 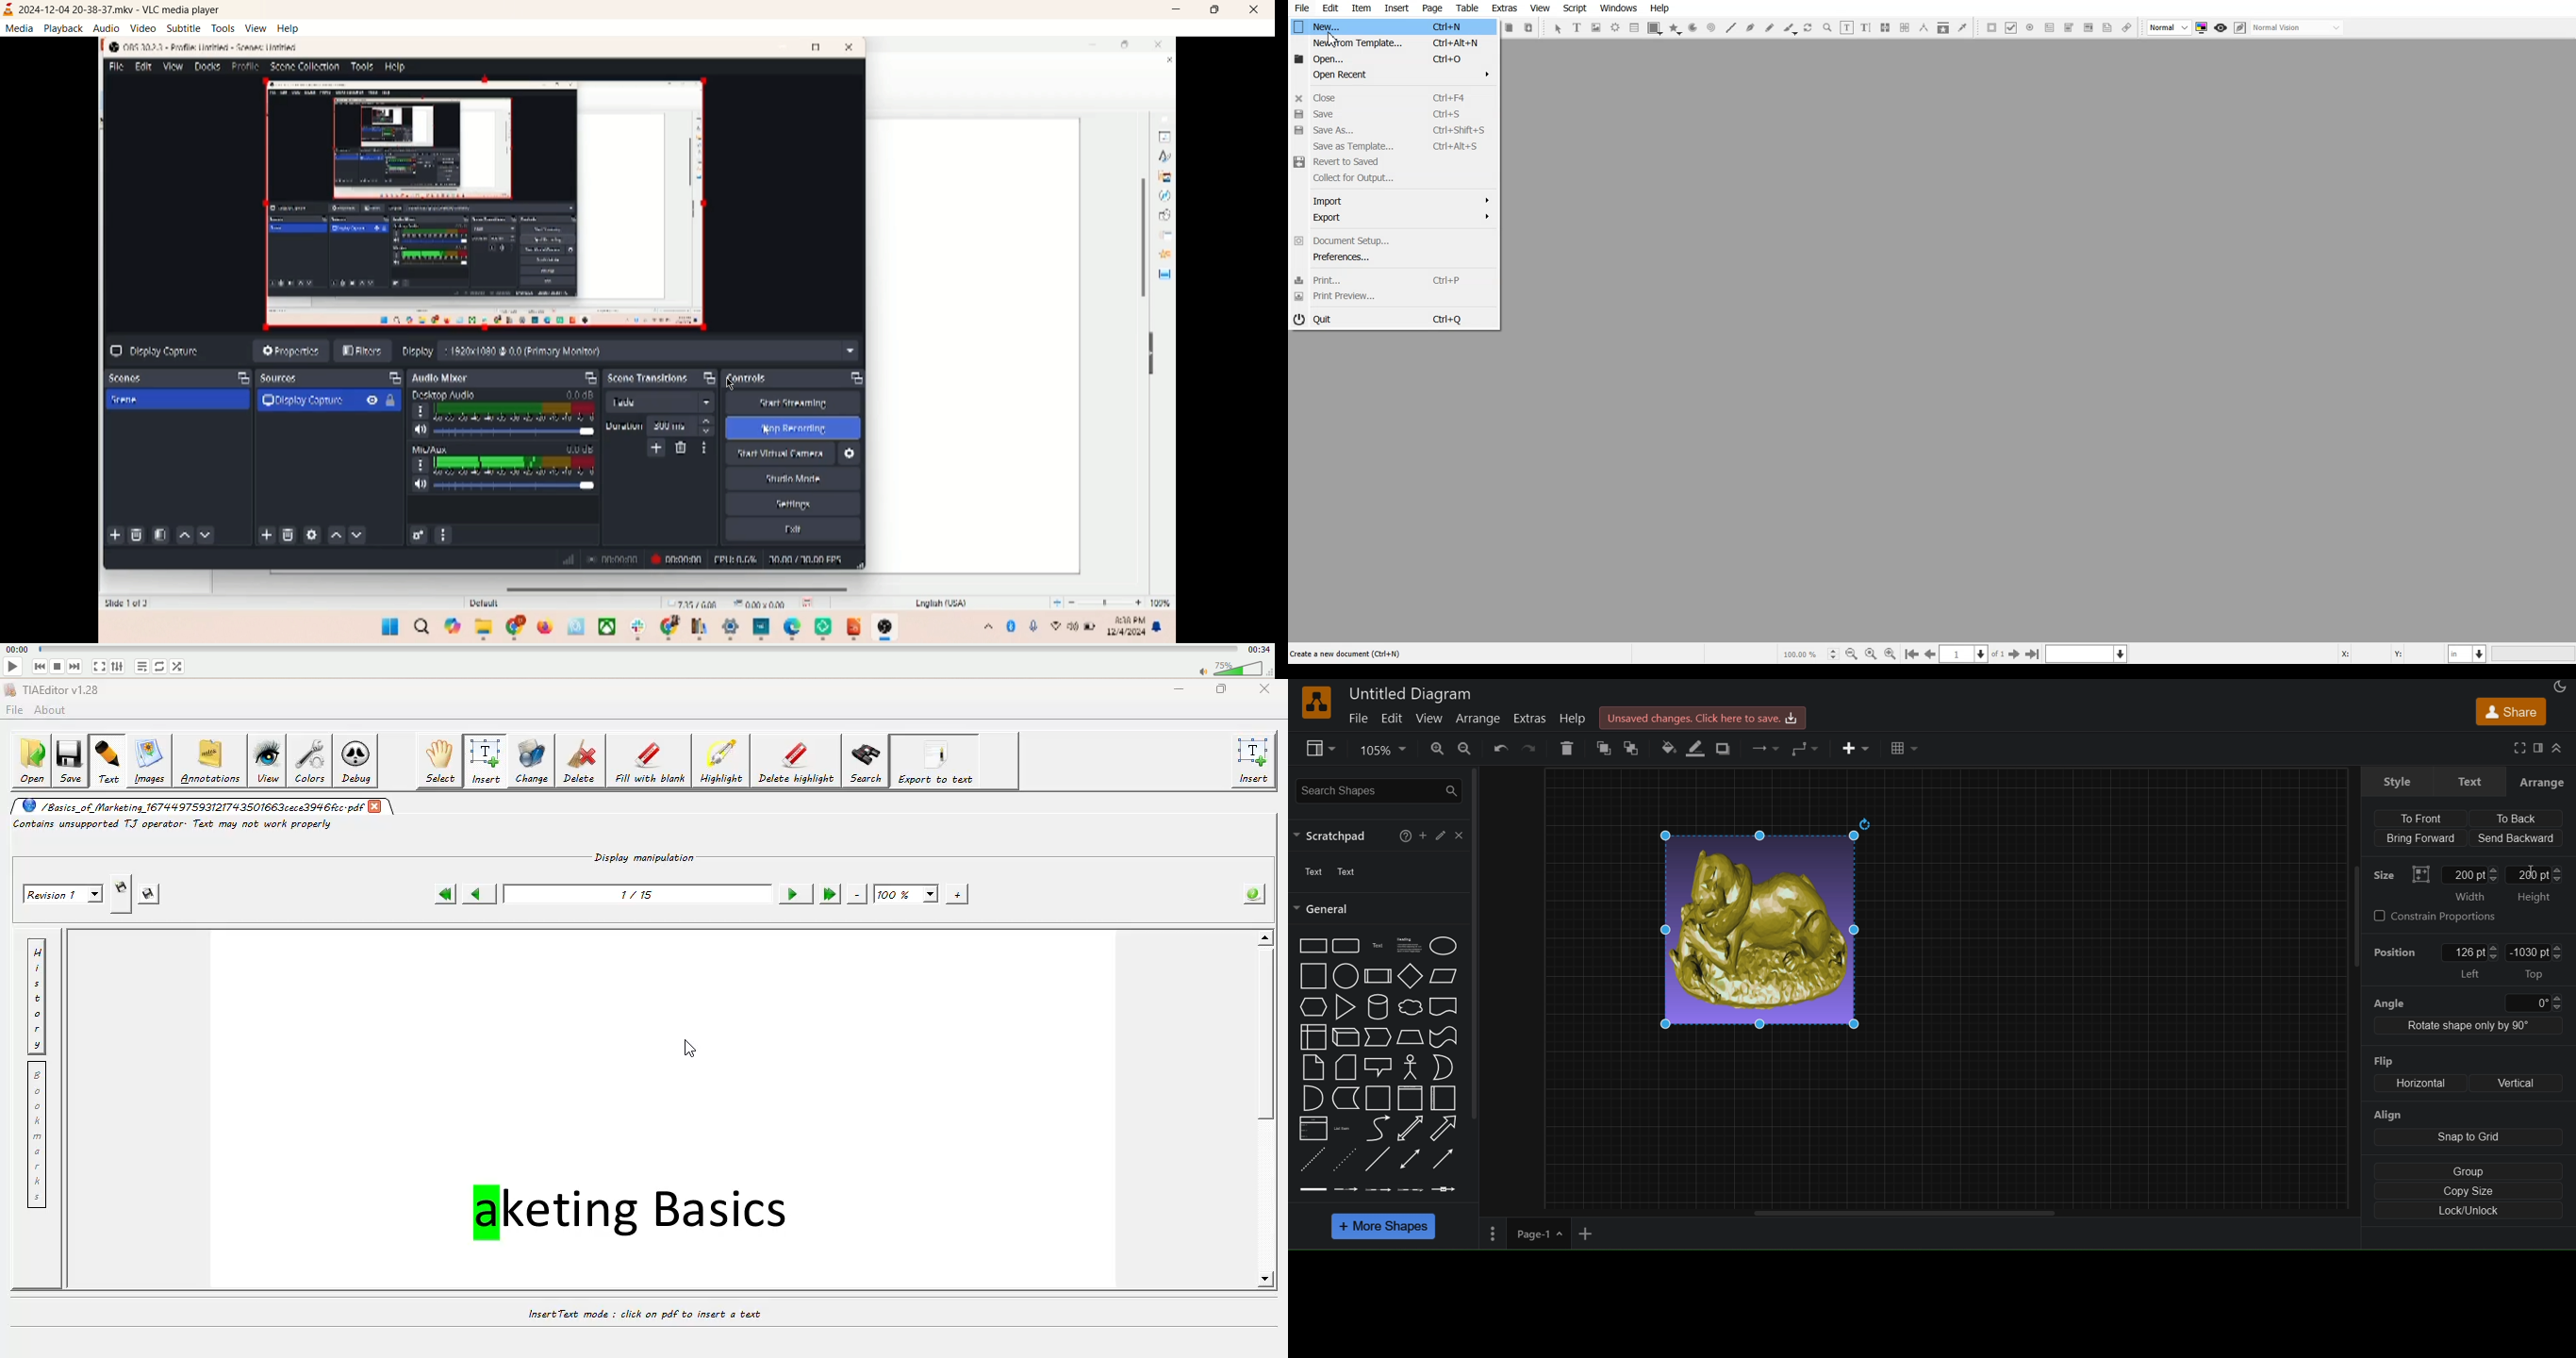 I want to click on Lock/unlock, so click(x=2469, y=1212).